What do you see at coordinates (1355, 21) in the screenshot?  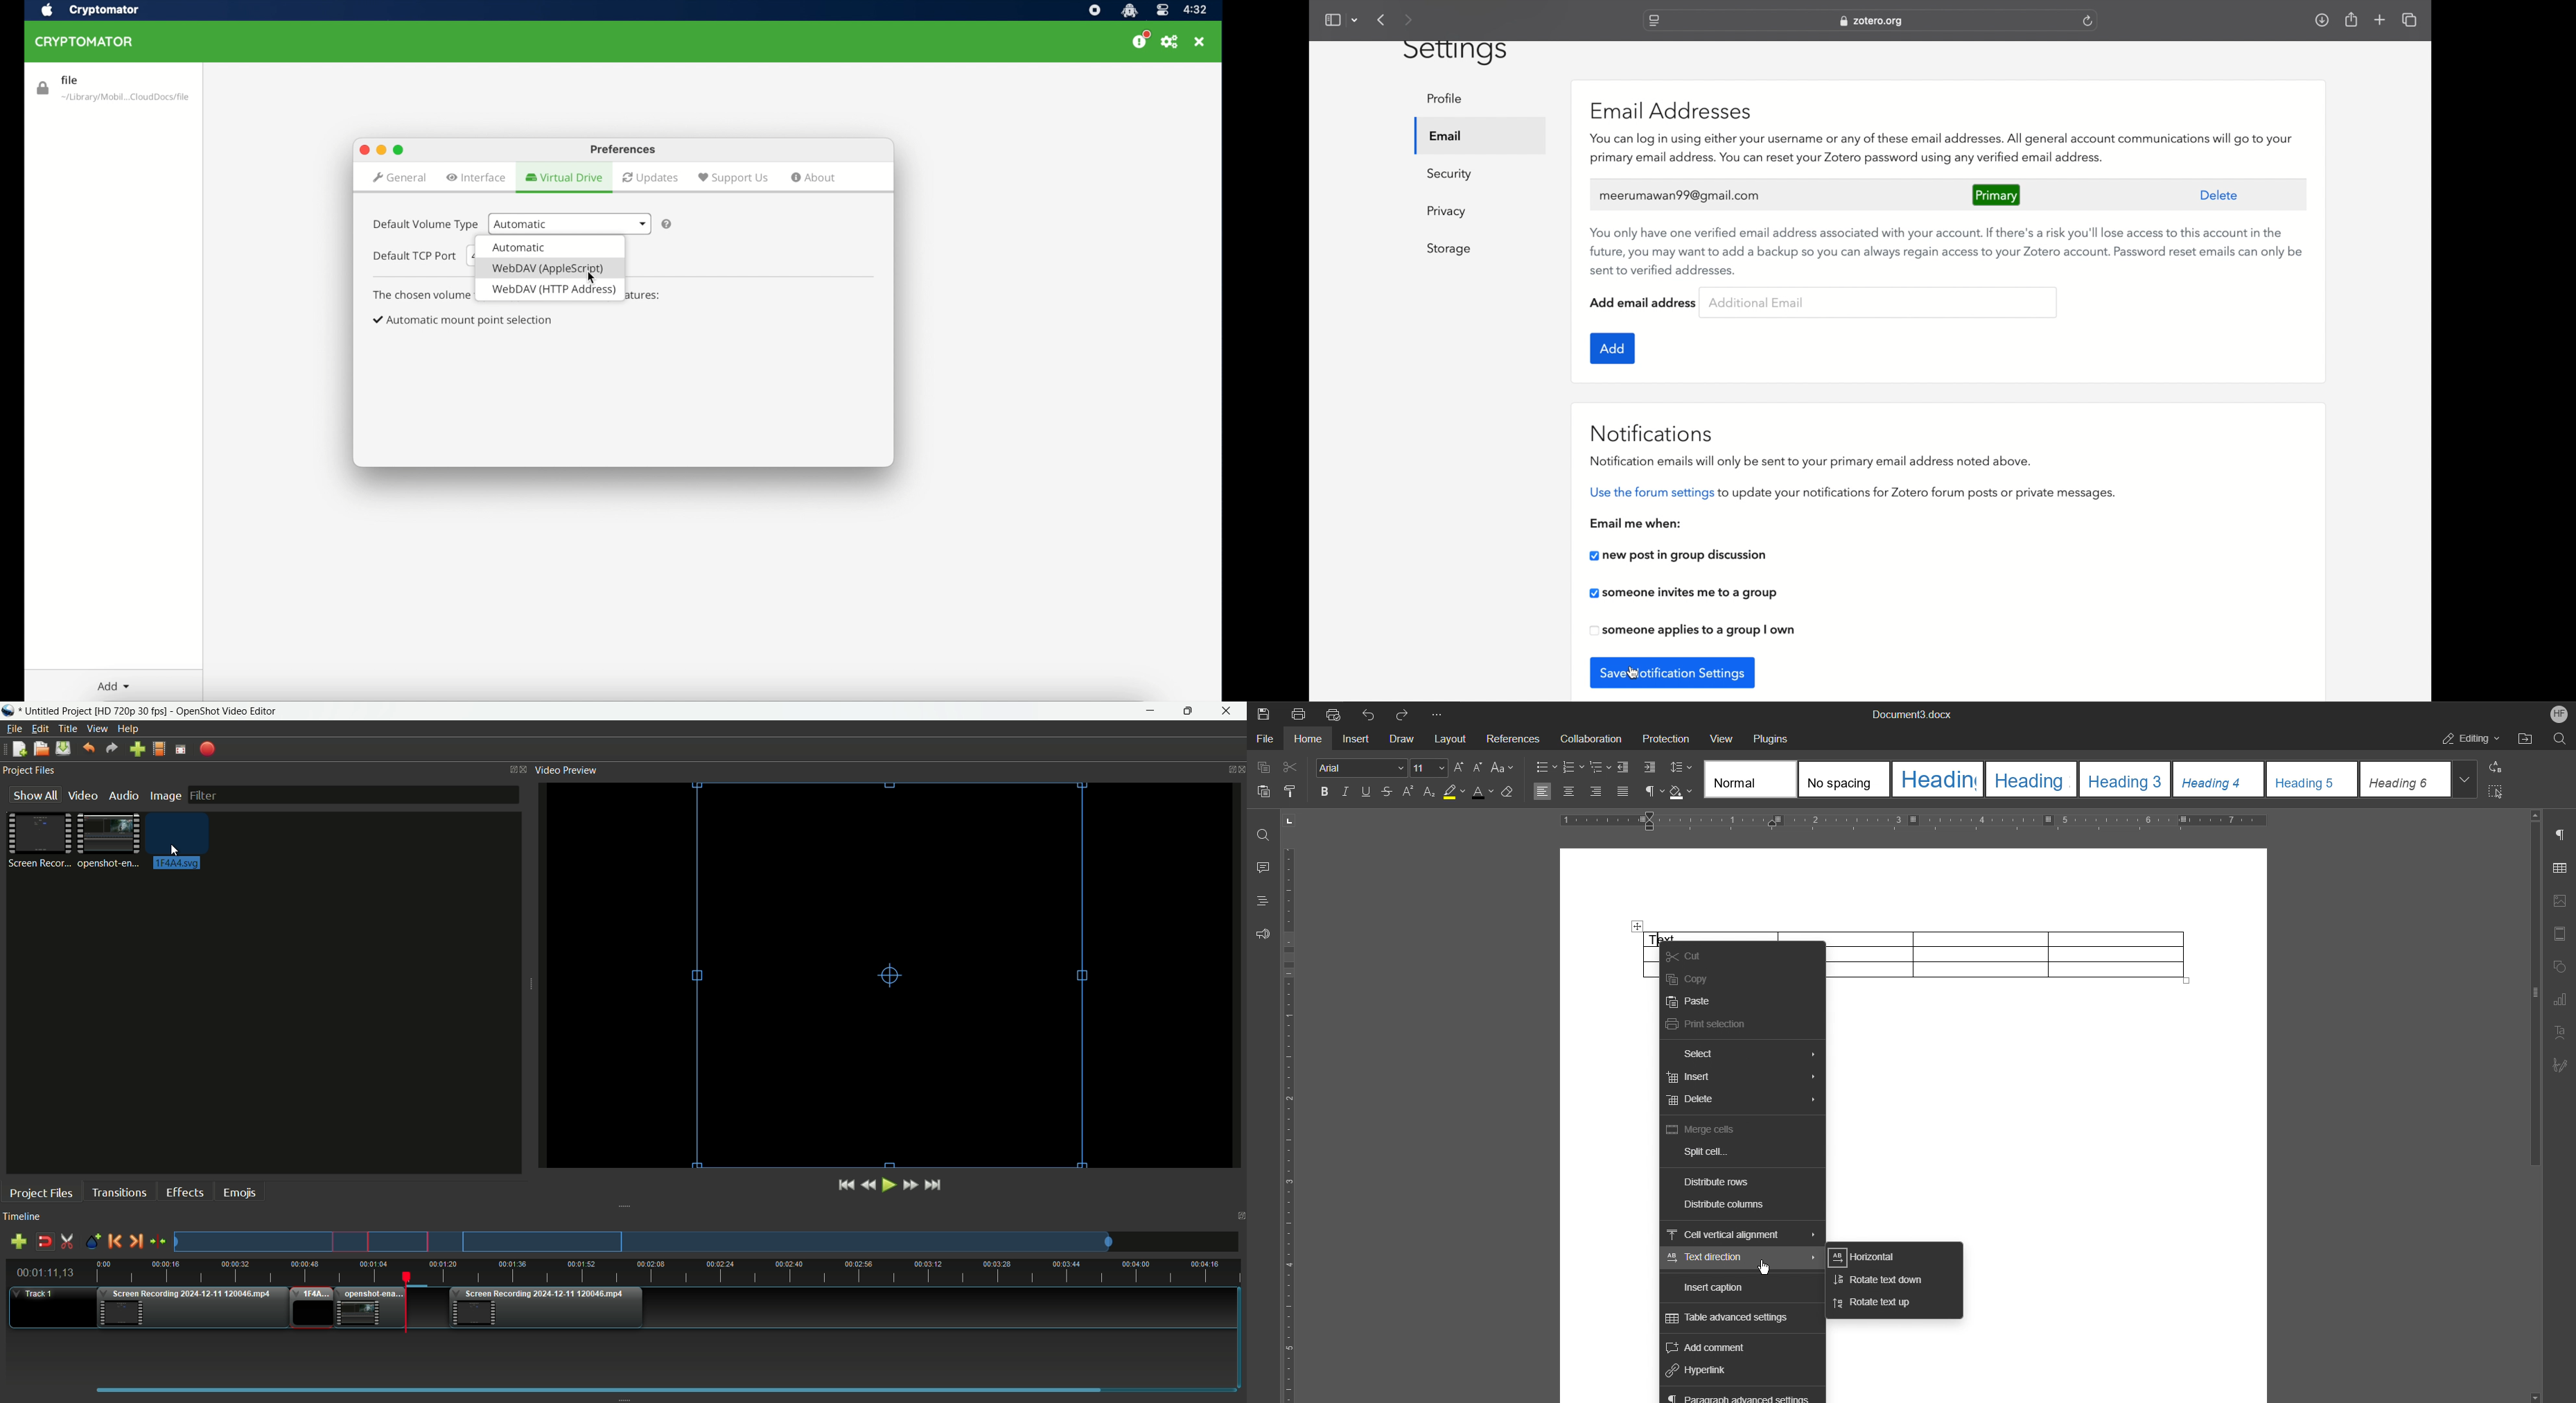 I see `dropdown` at bounding box center [1355, 21].